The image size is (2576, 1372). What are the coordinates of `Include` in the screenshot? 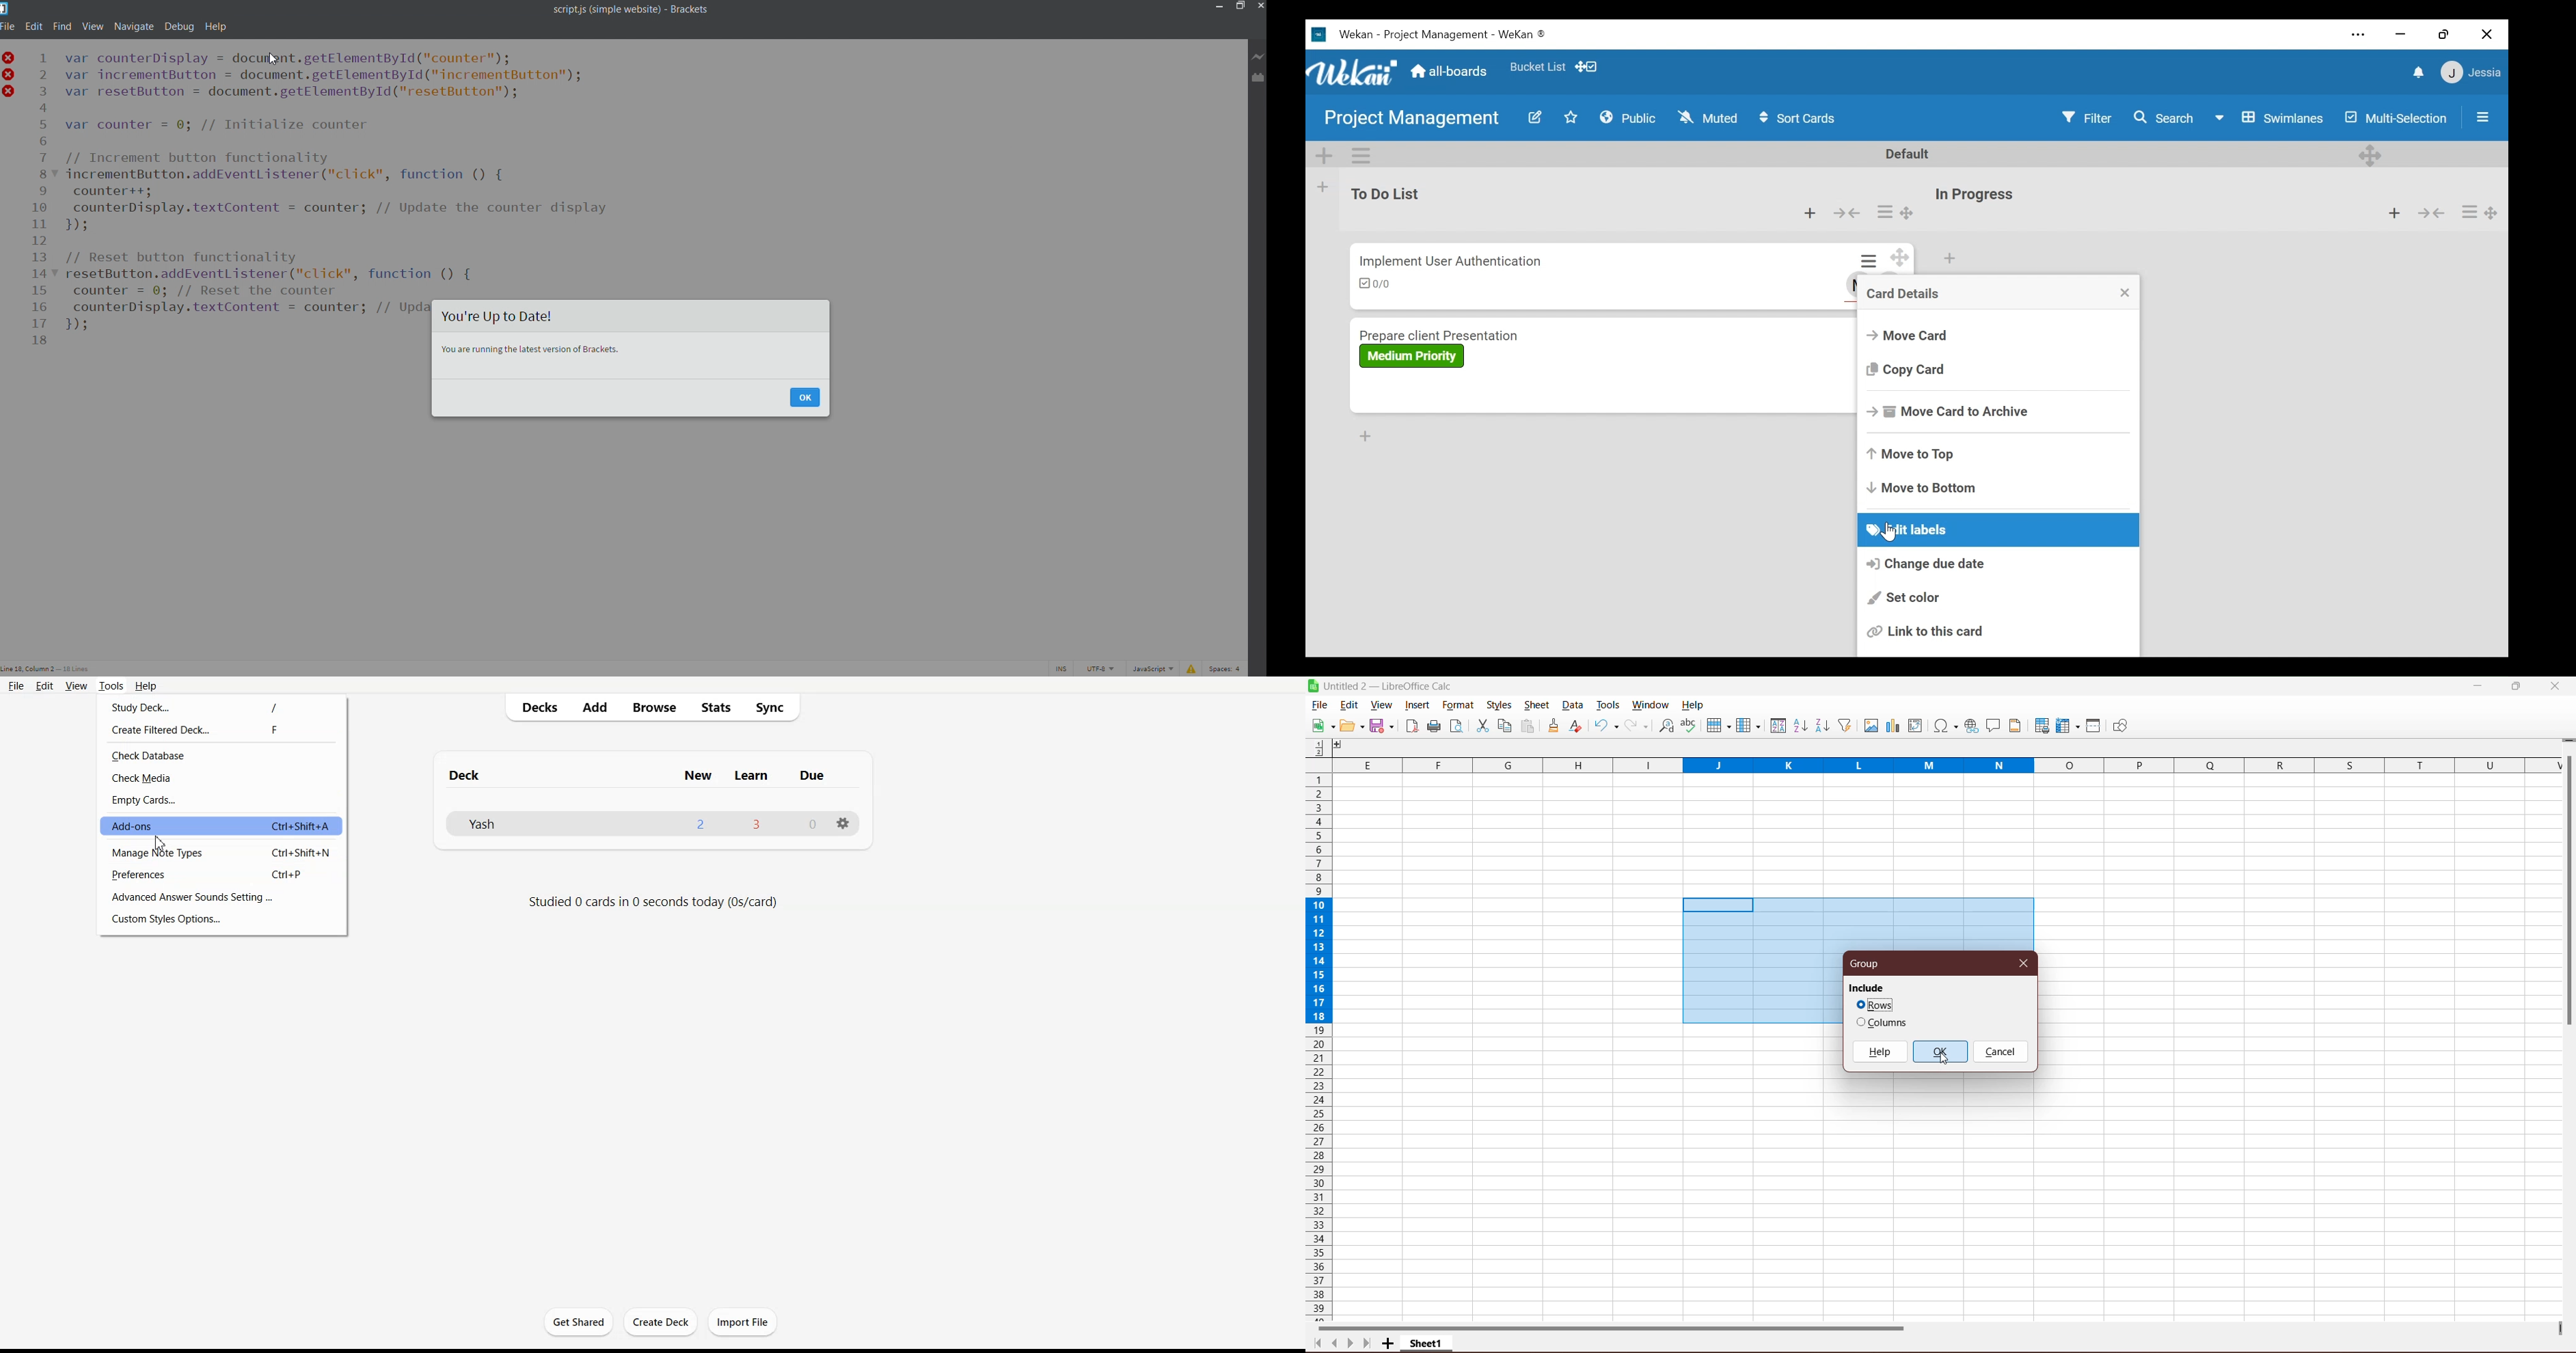 It's located at (1868, 987).